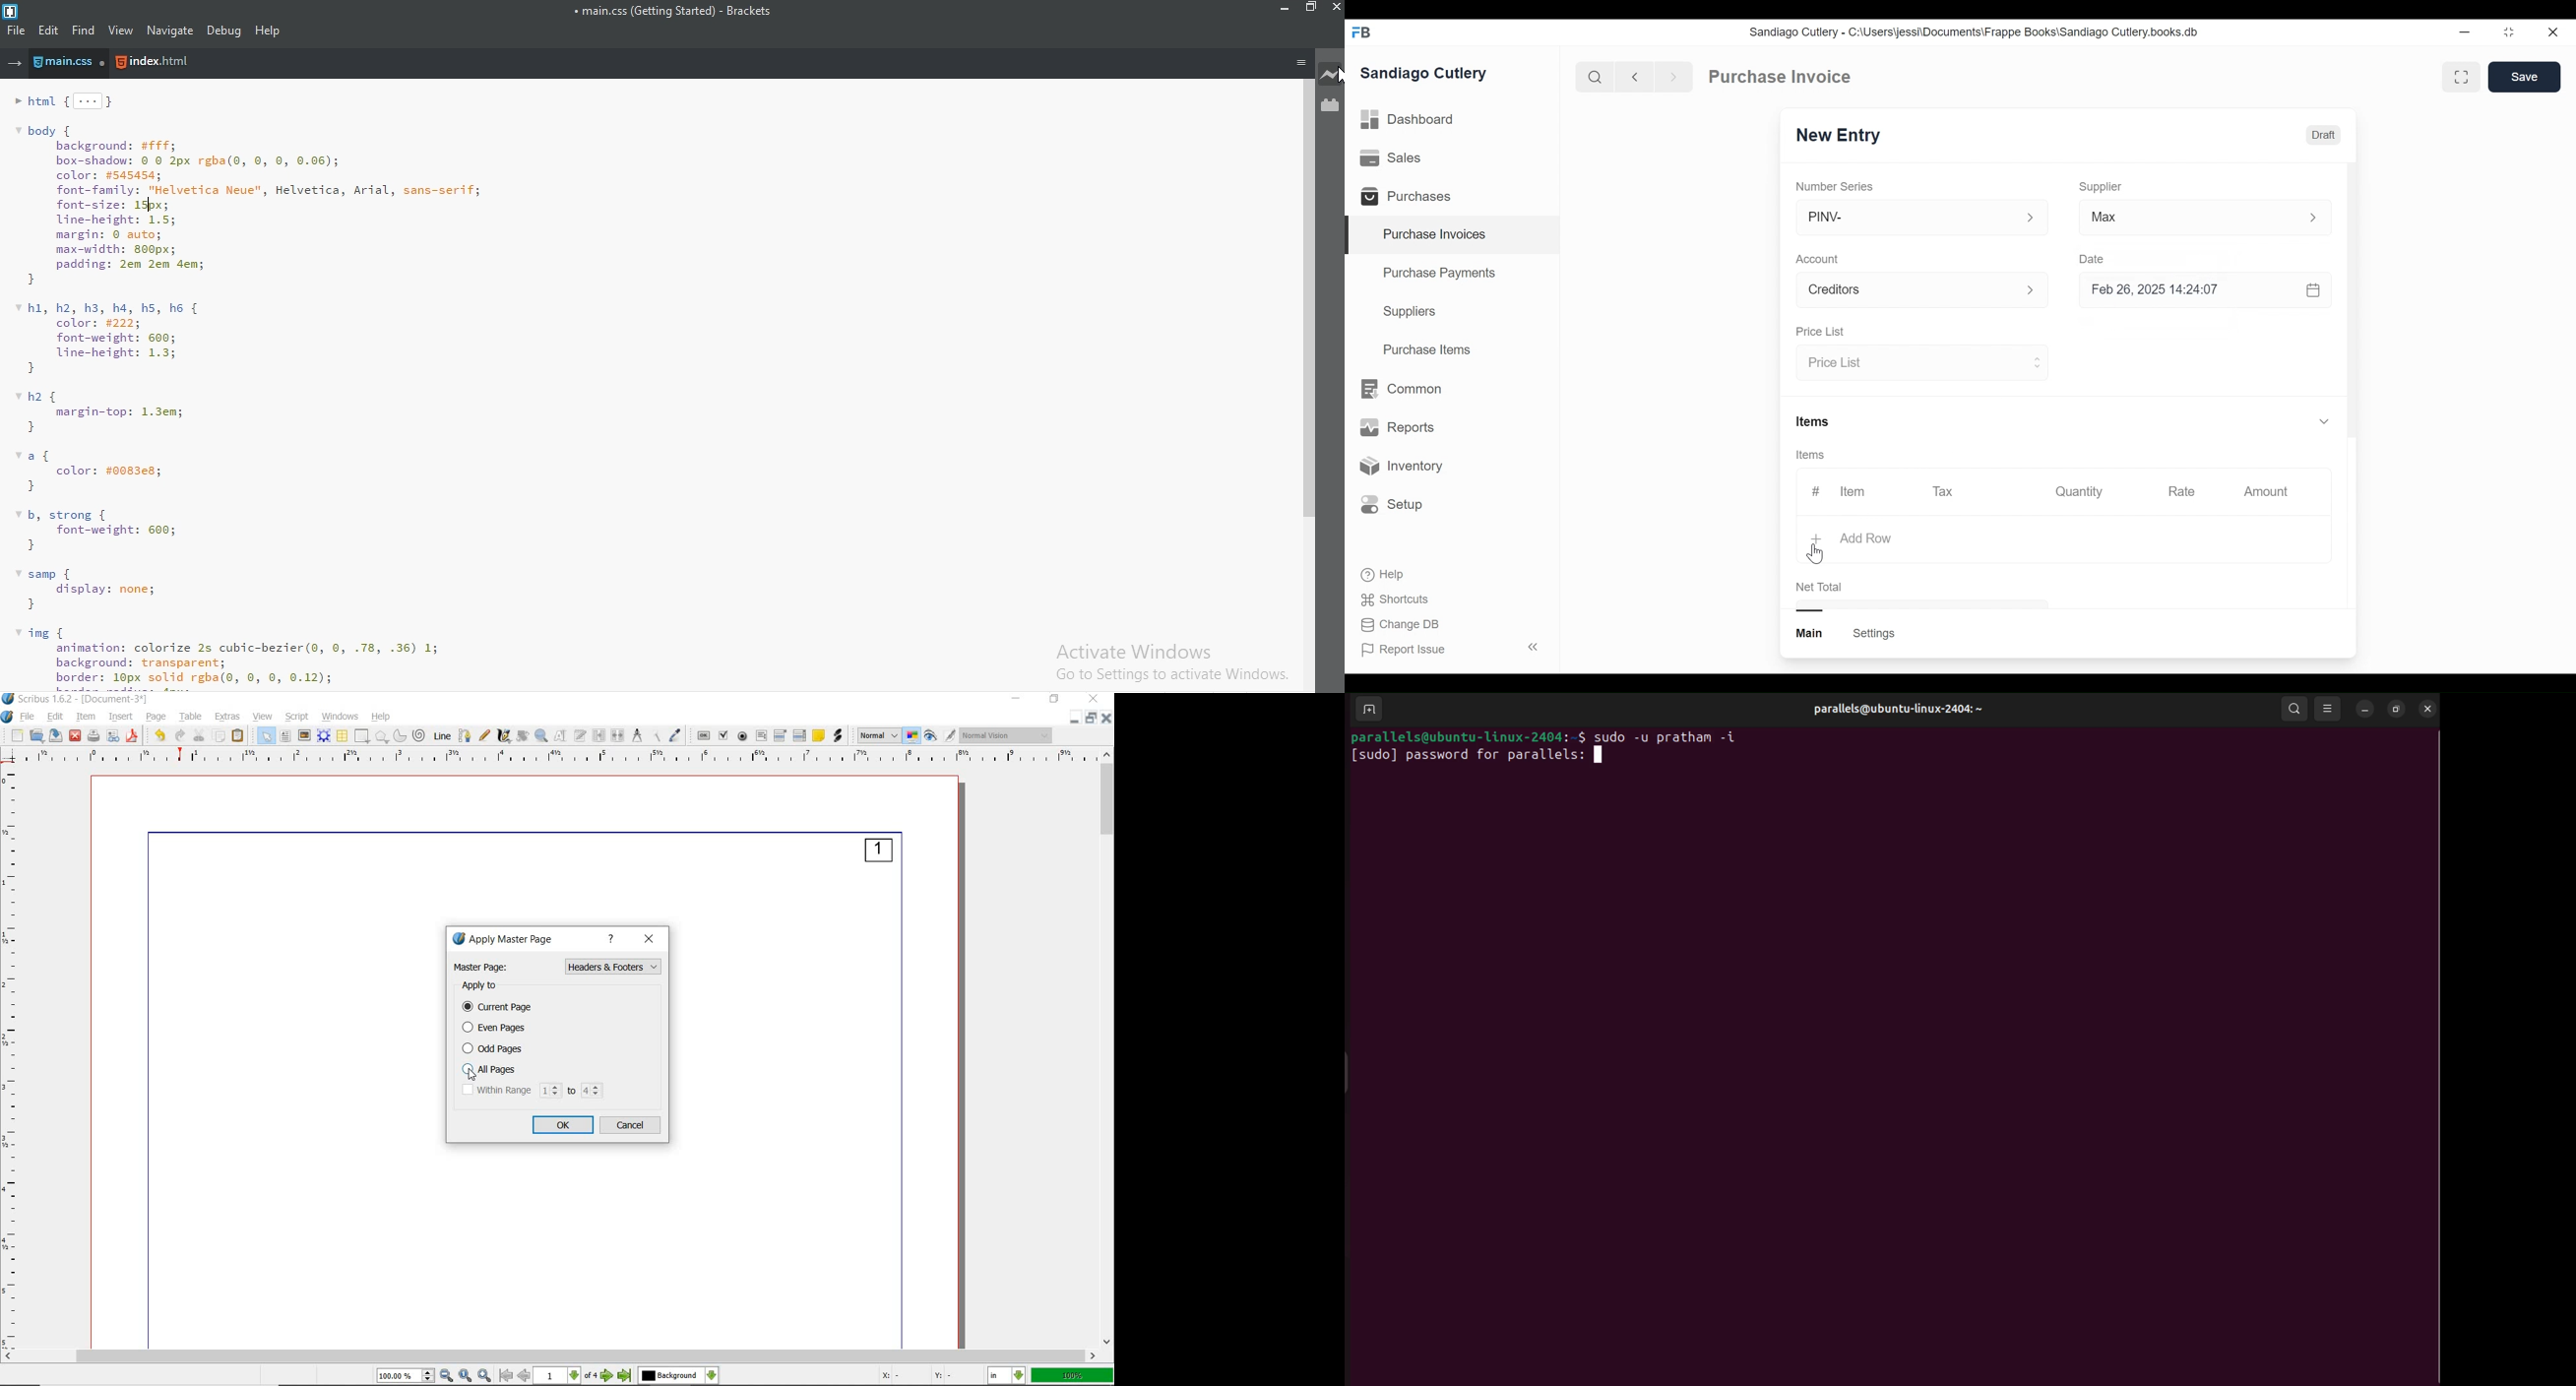 Image resolution: width=2576 pixels, height=1400 pixels. What do you see at coordinates (1411, 198) in the screenshot?
I see `Purchases` at bounding box center [1411, 198].